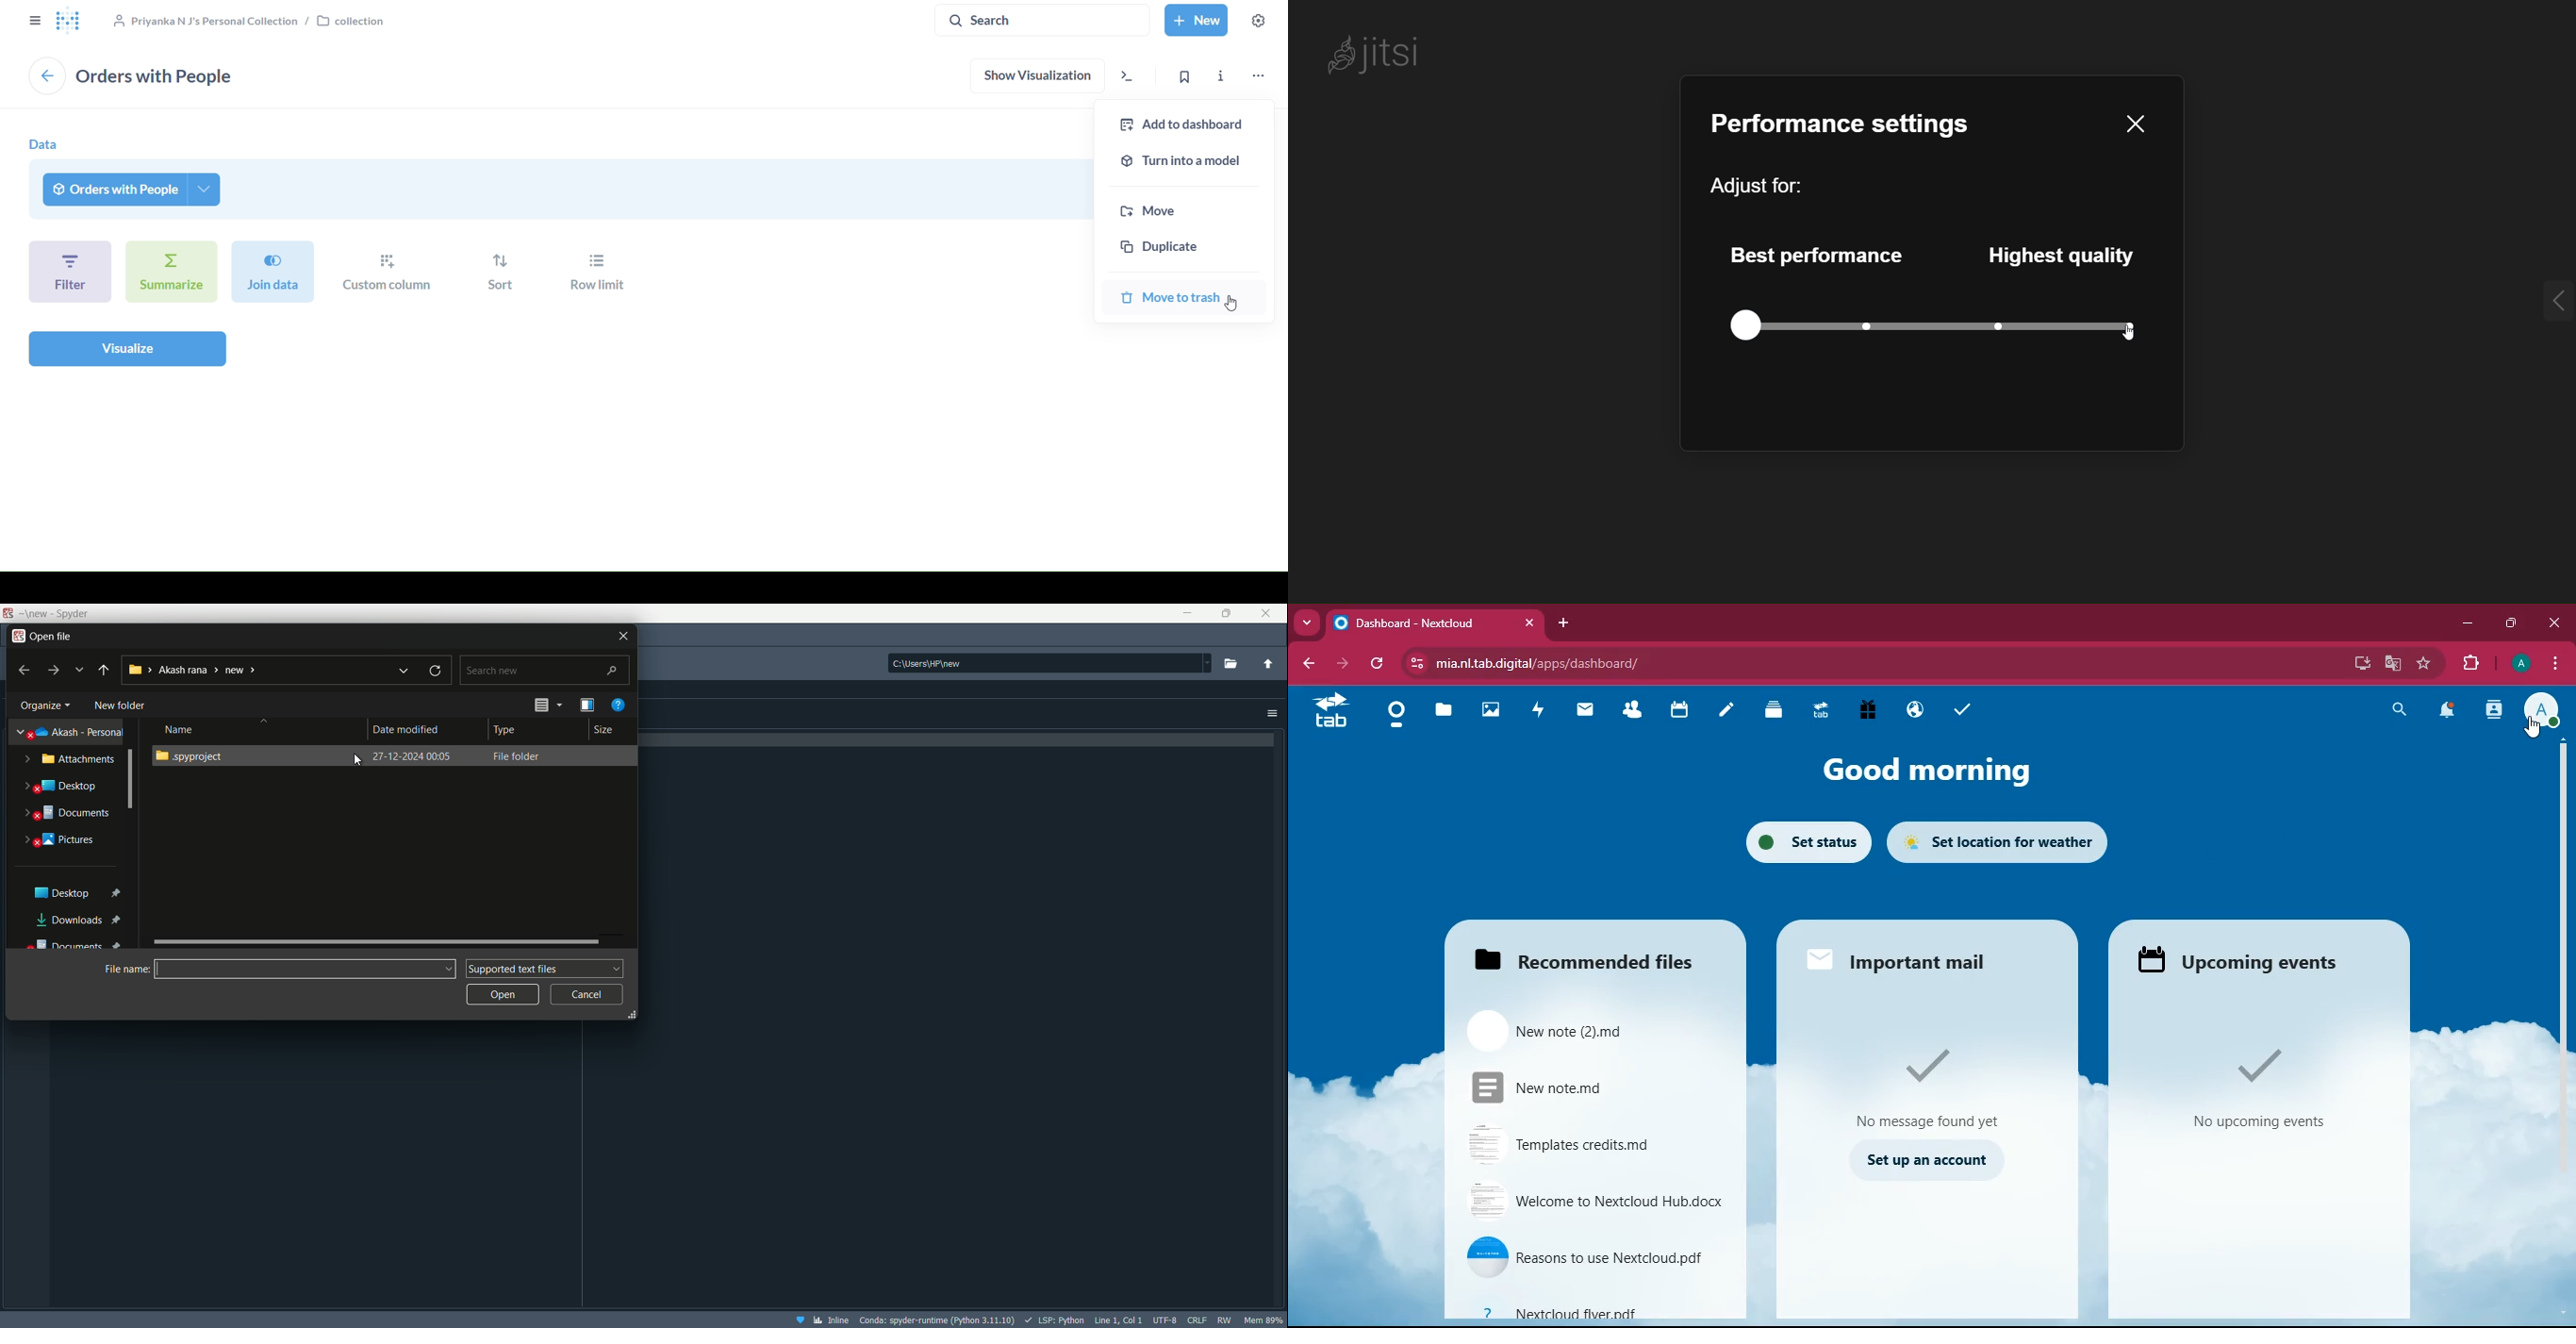 The width and height of the screenshot is (2576, 1344). Describe the element at coordinates (1915, 767) in the screenshot. I see `good morning` at that location.